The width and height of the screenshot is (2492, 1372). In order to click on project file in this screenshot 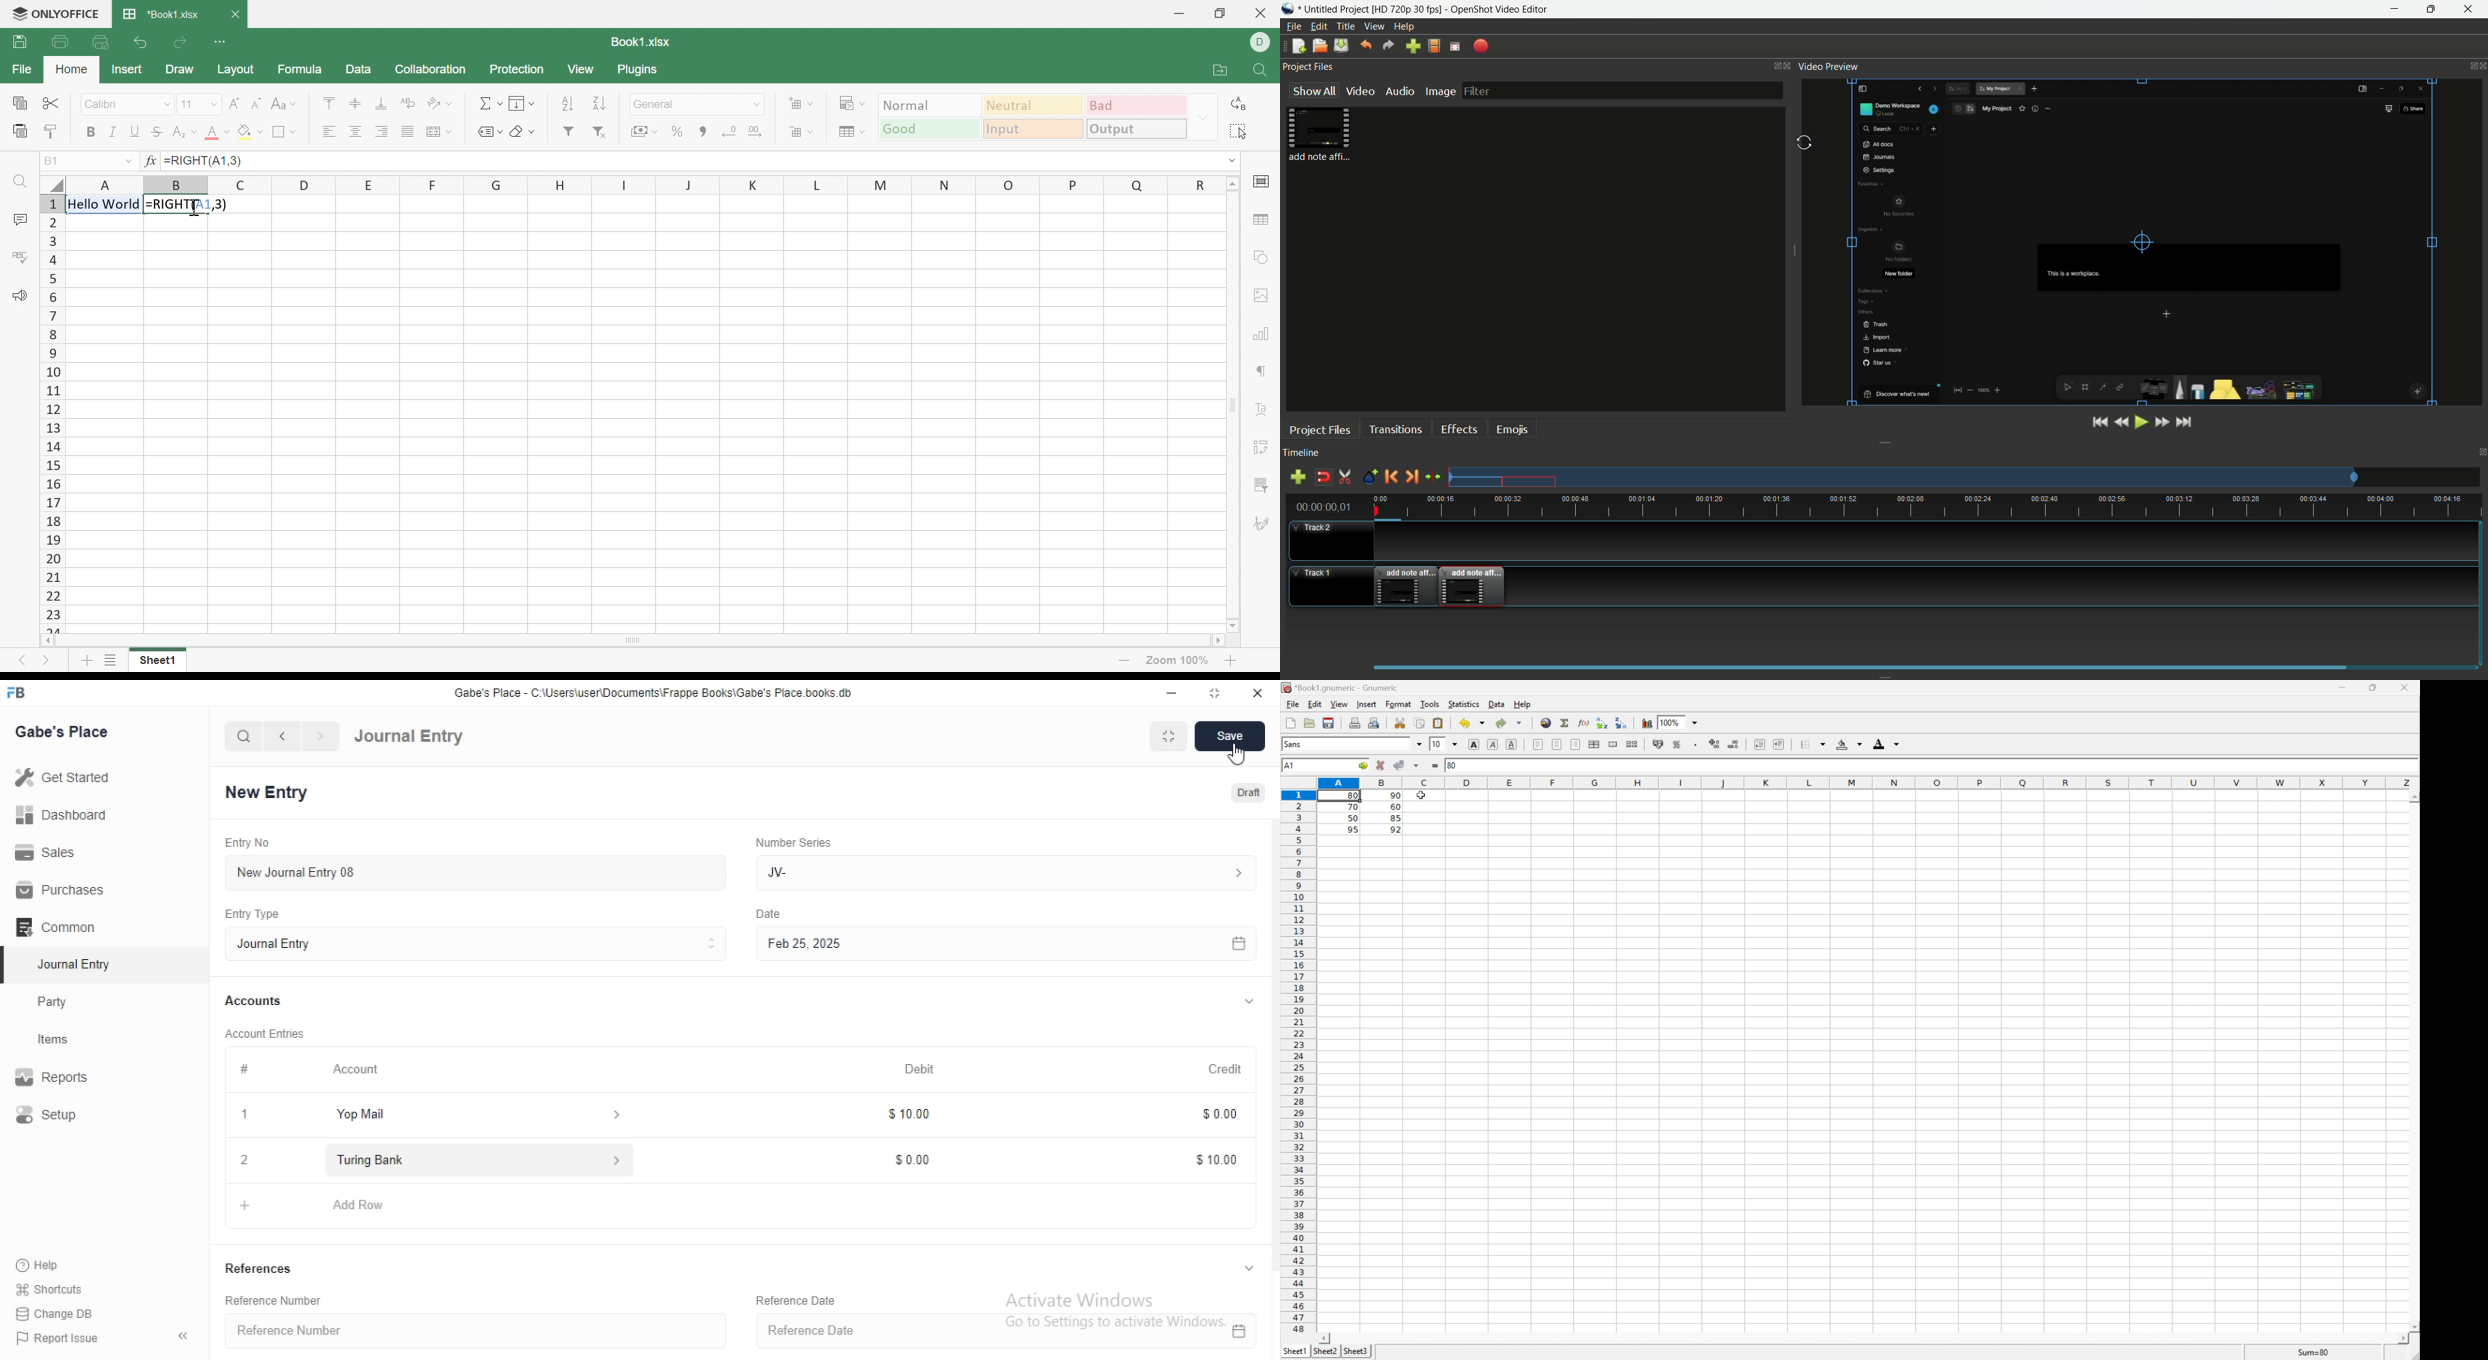, I will do `click(1320, 135)`.